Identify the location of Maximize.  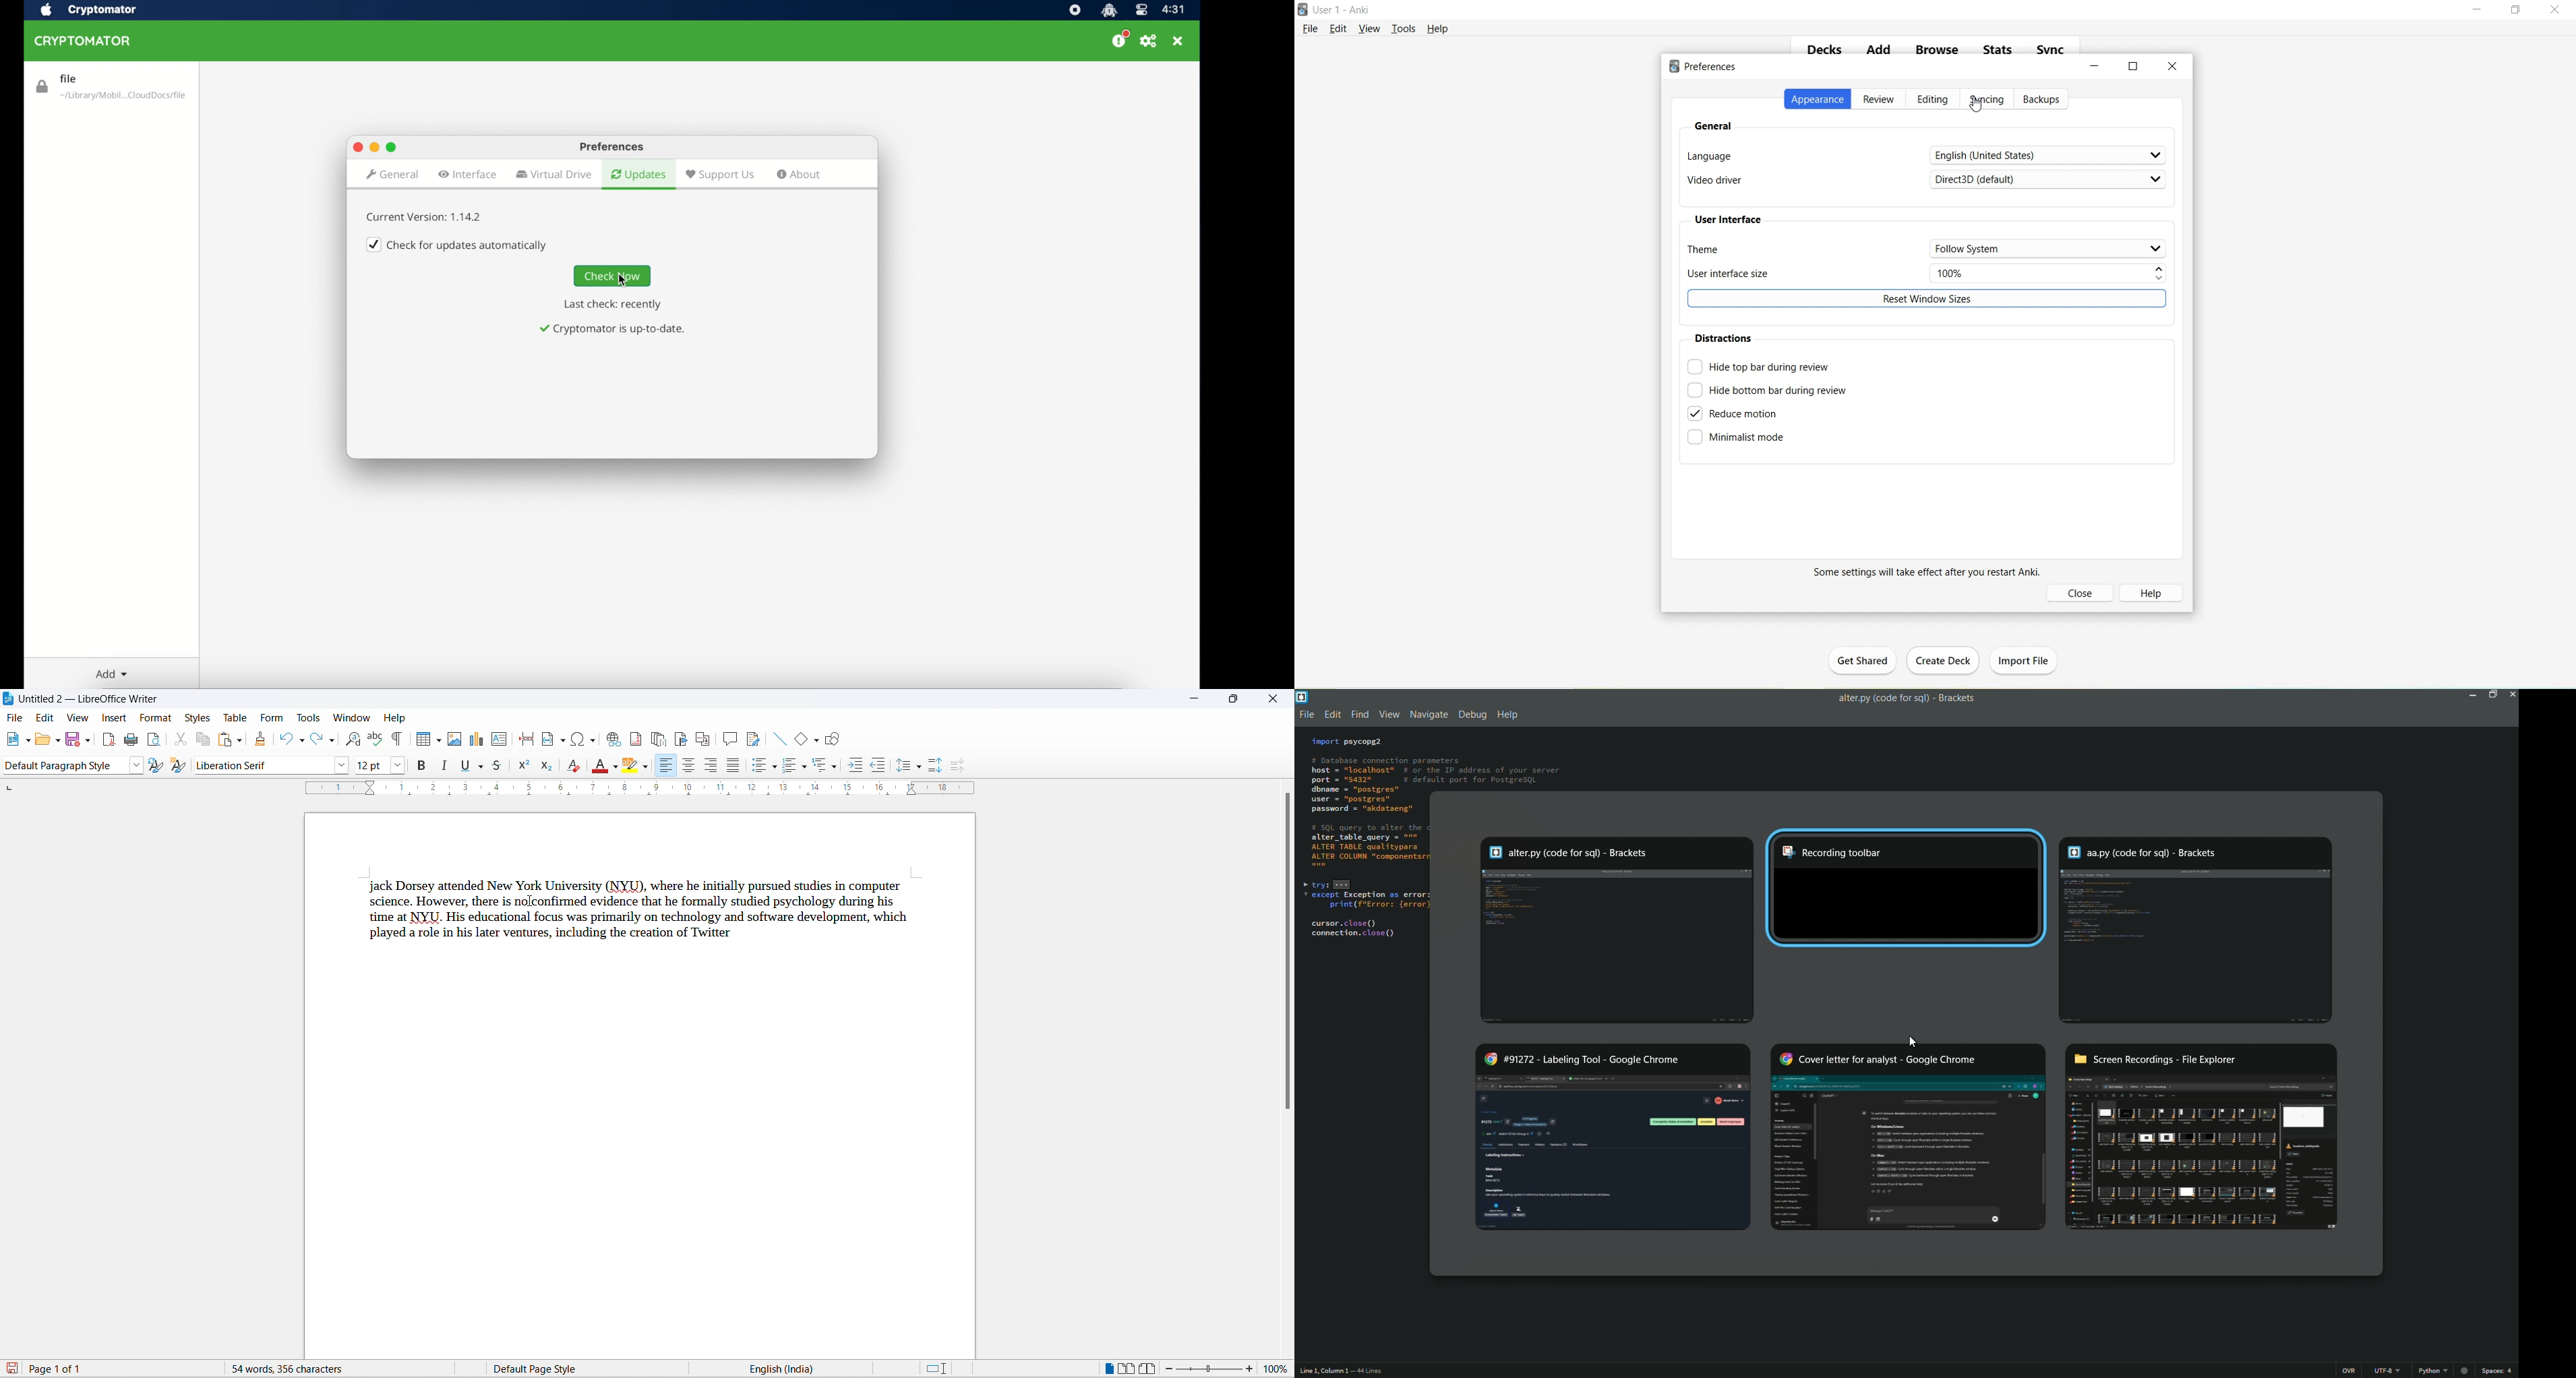
(2134, 65).